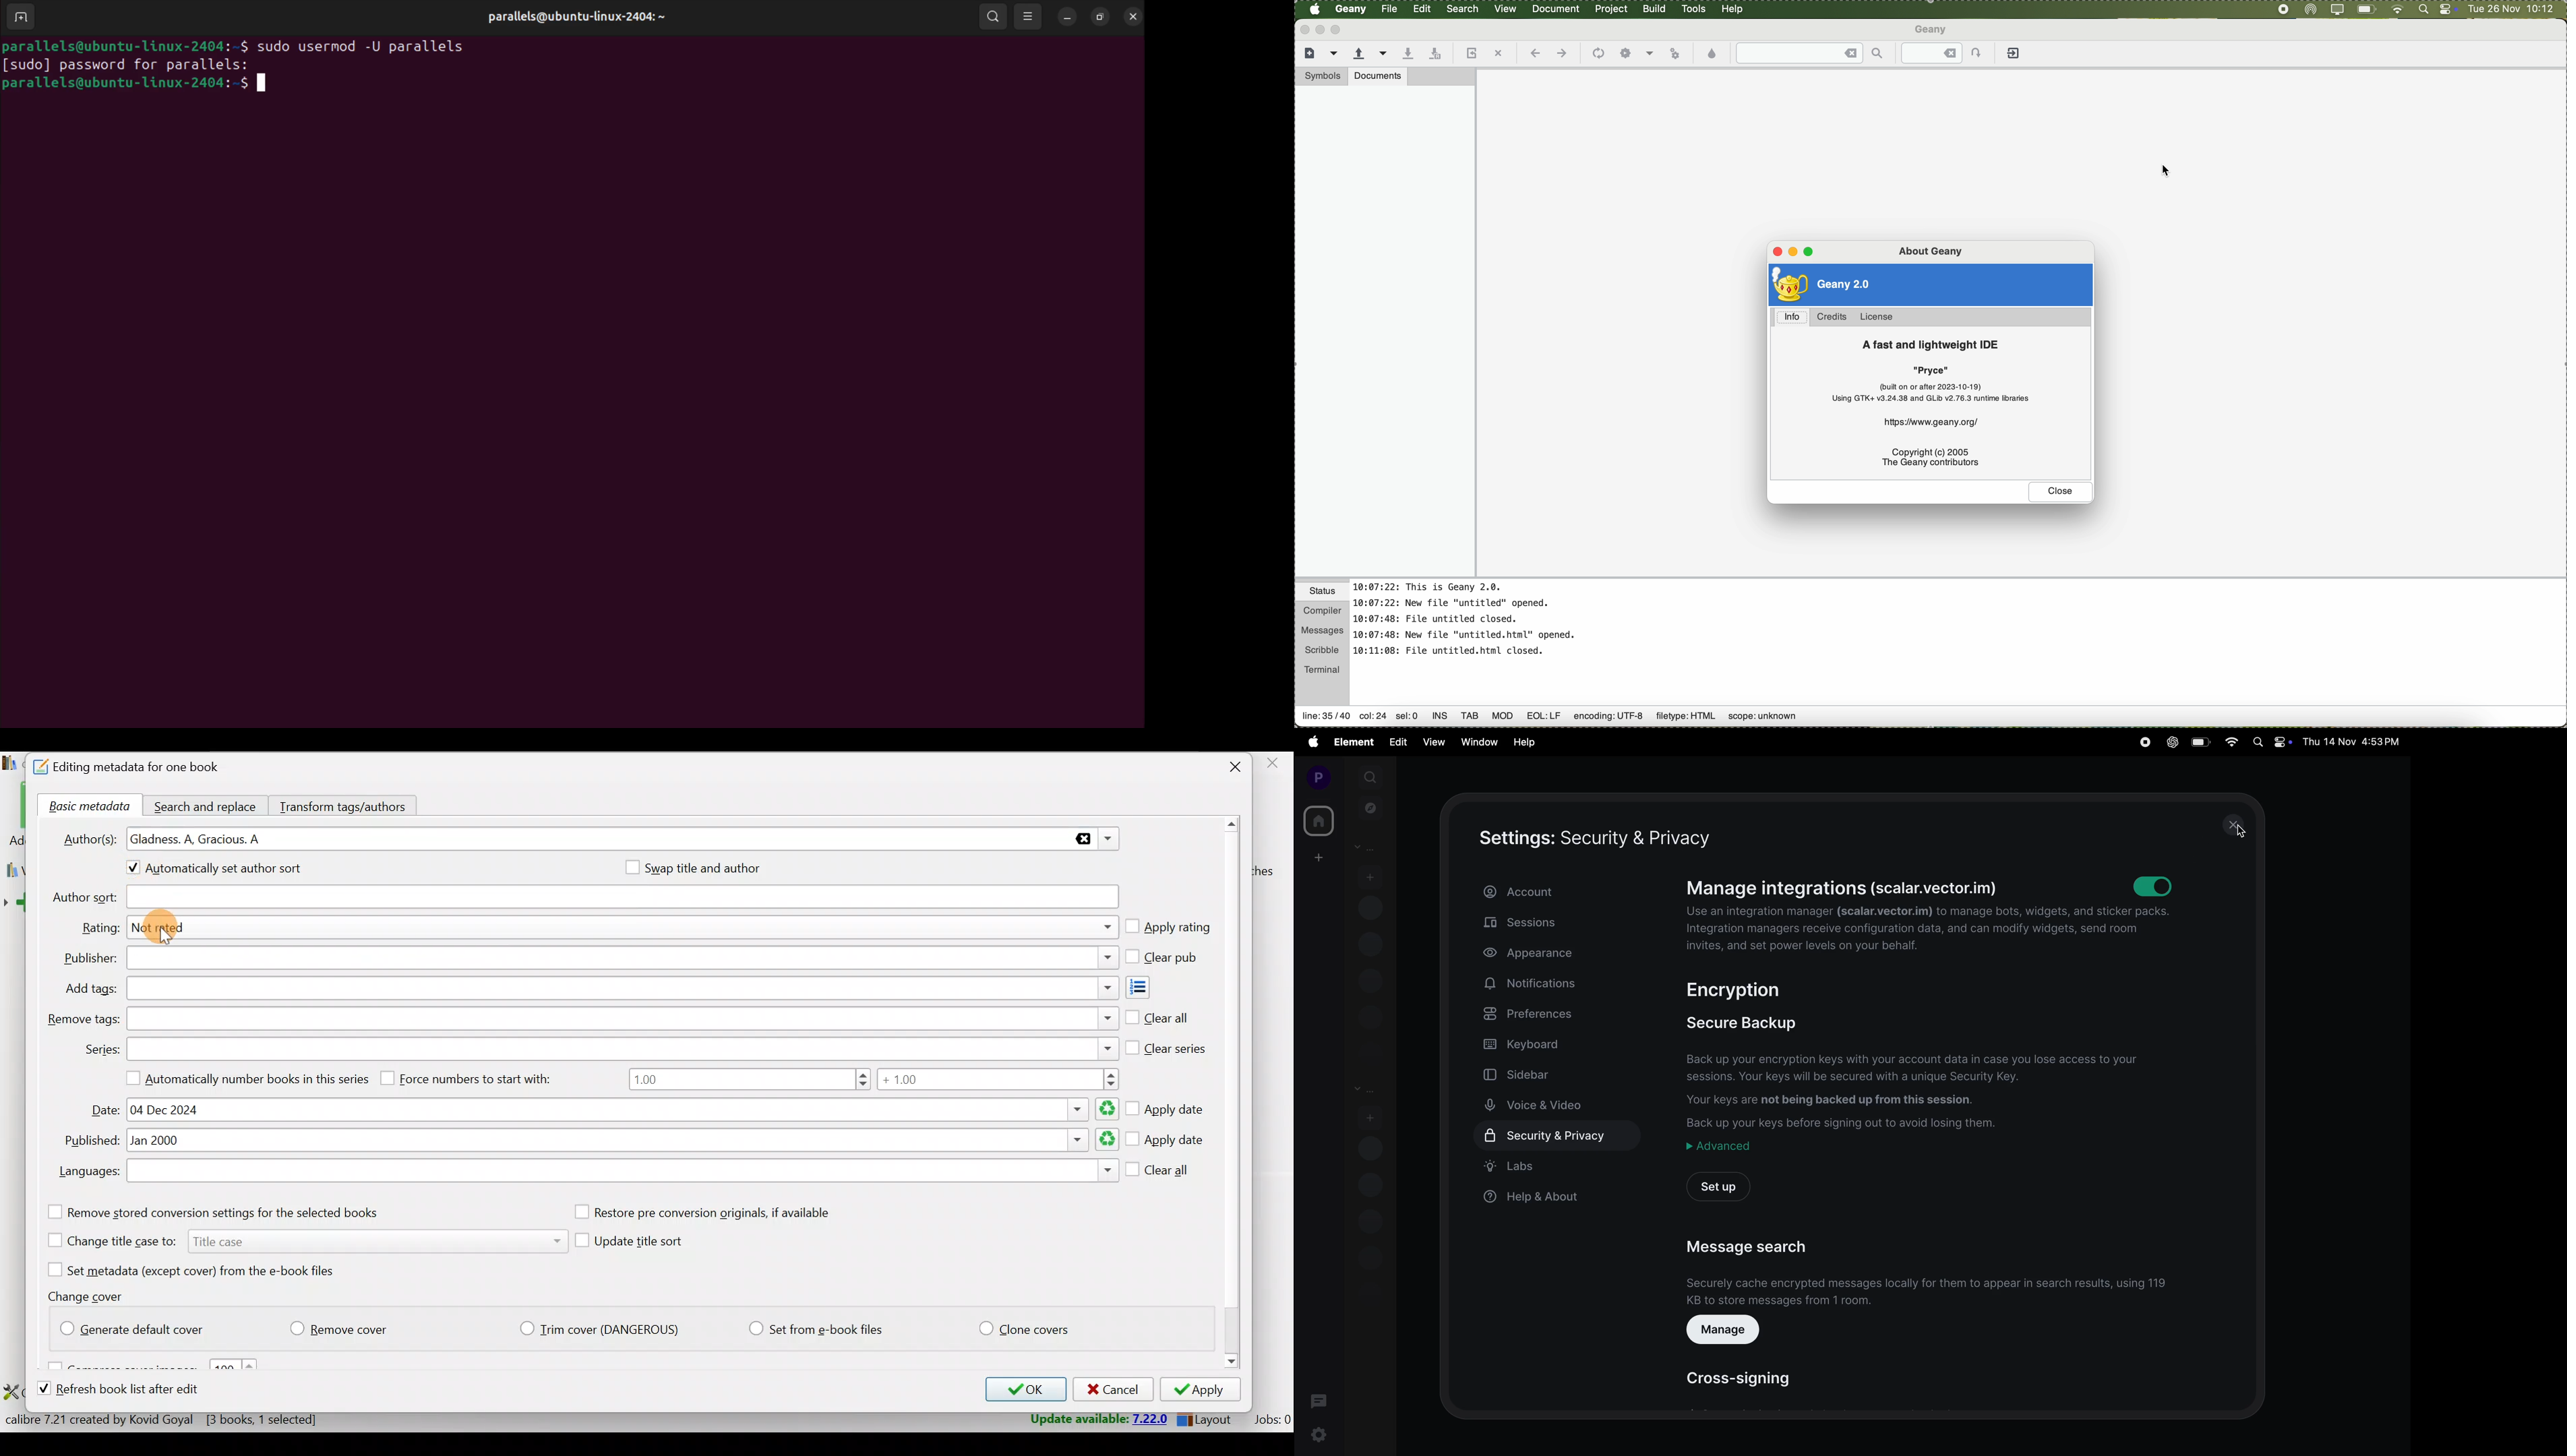  I want to click on edit, so click(1395, 744).